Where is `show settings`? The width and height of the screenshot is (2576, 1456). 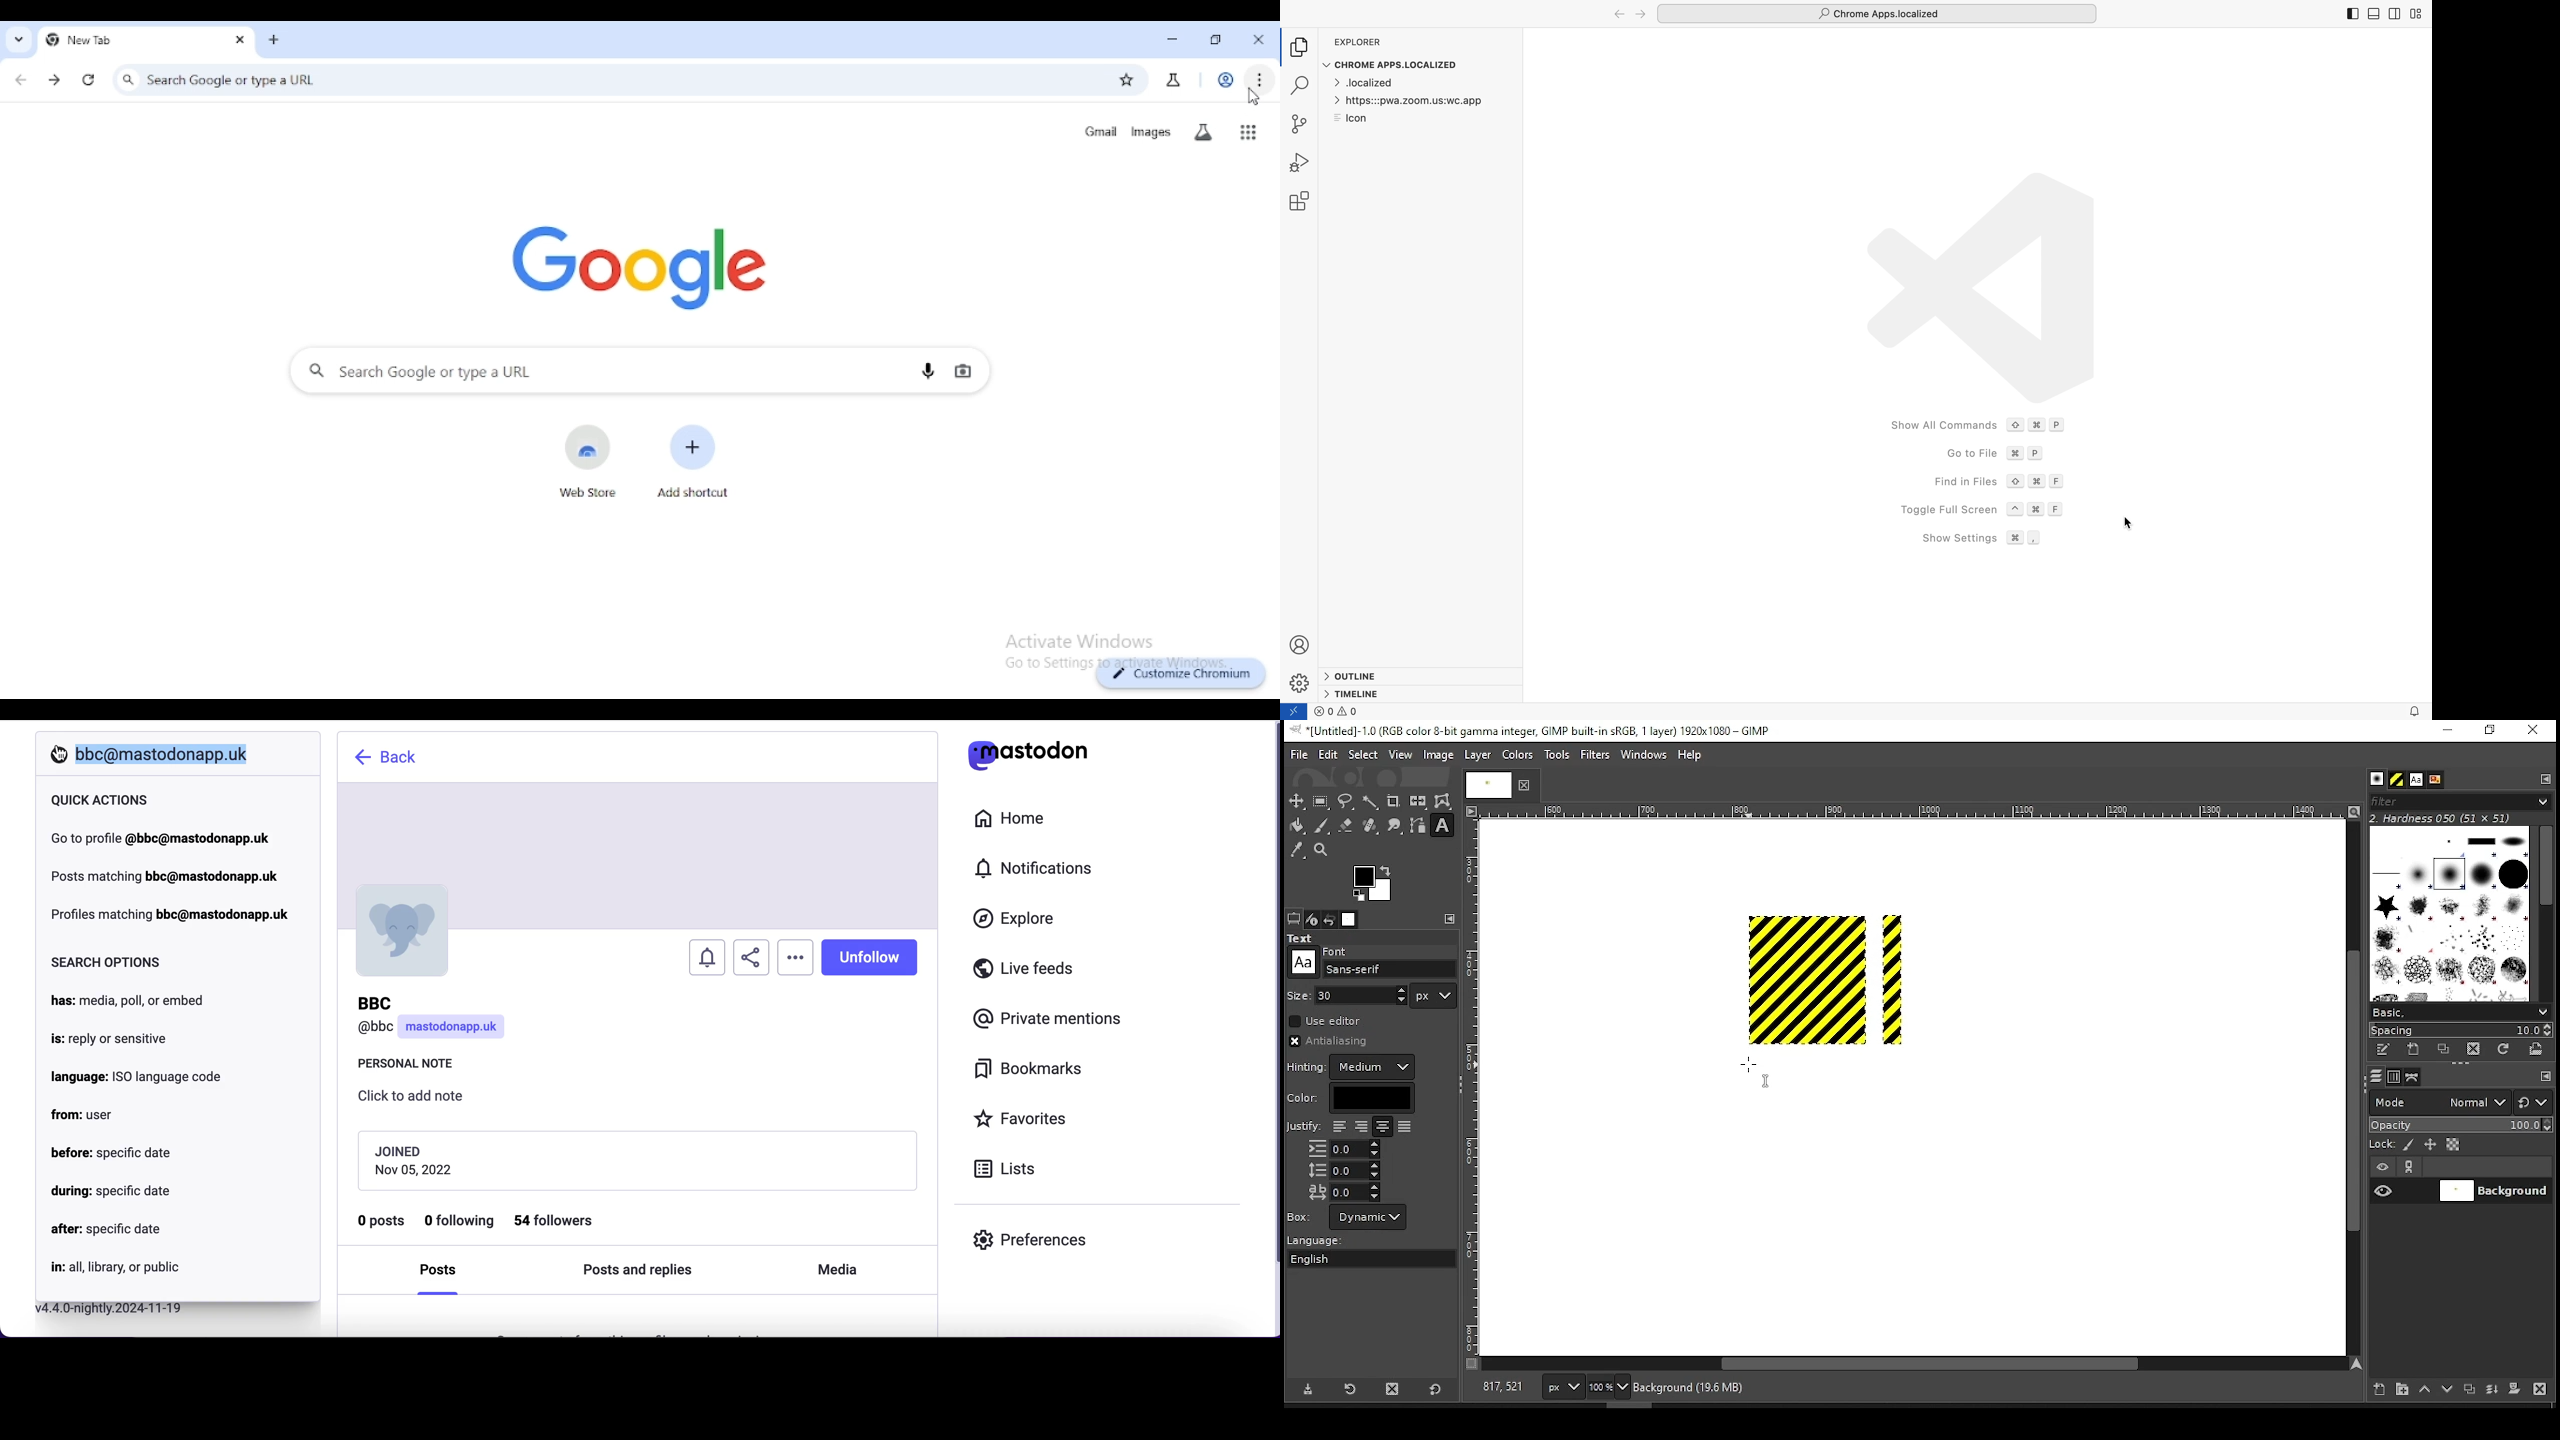 show settings is located at coordinates (1983, 538).